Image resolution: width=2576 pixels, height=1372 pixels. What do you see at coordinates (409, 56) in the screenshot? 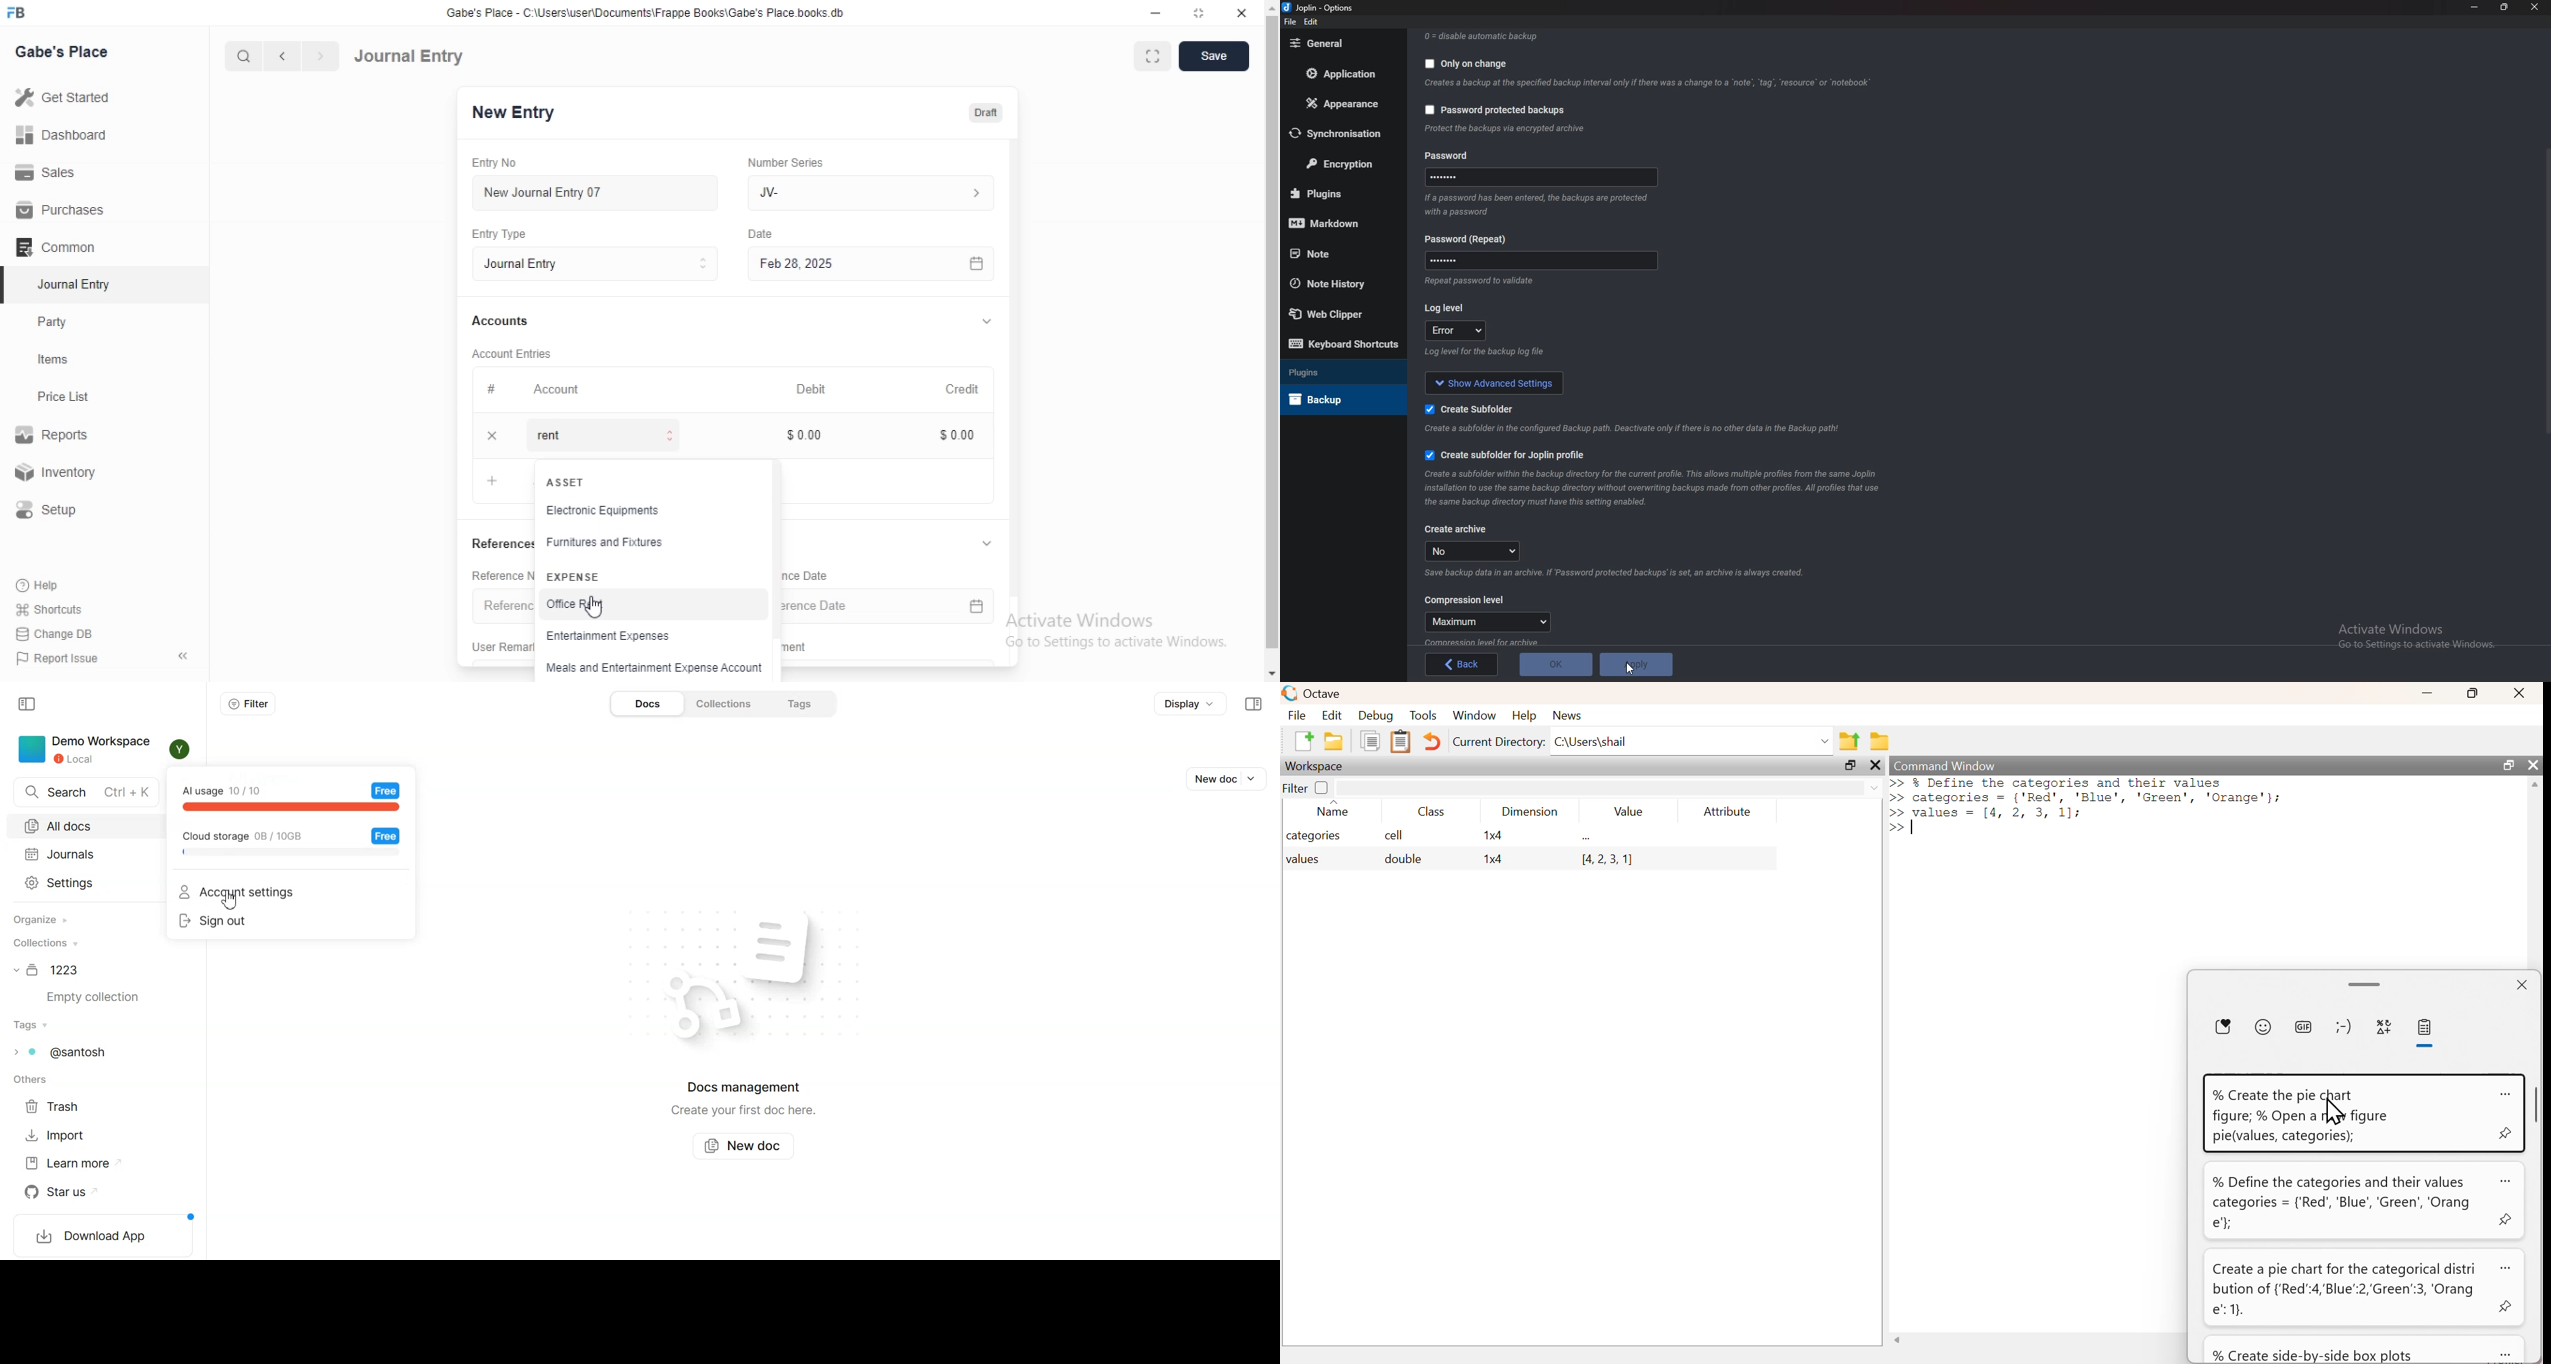
I see `Journal Entry` at bounding box center [409, 56].